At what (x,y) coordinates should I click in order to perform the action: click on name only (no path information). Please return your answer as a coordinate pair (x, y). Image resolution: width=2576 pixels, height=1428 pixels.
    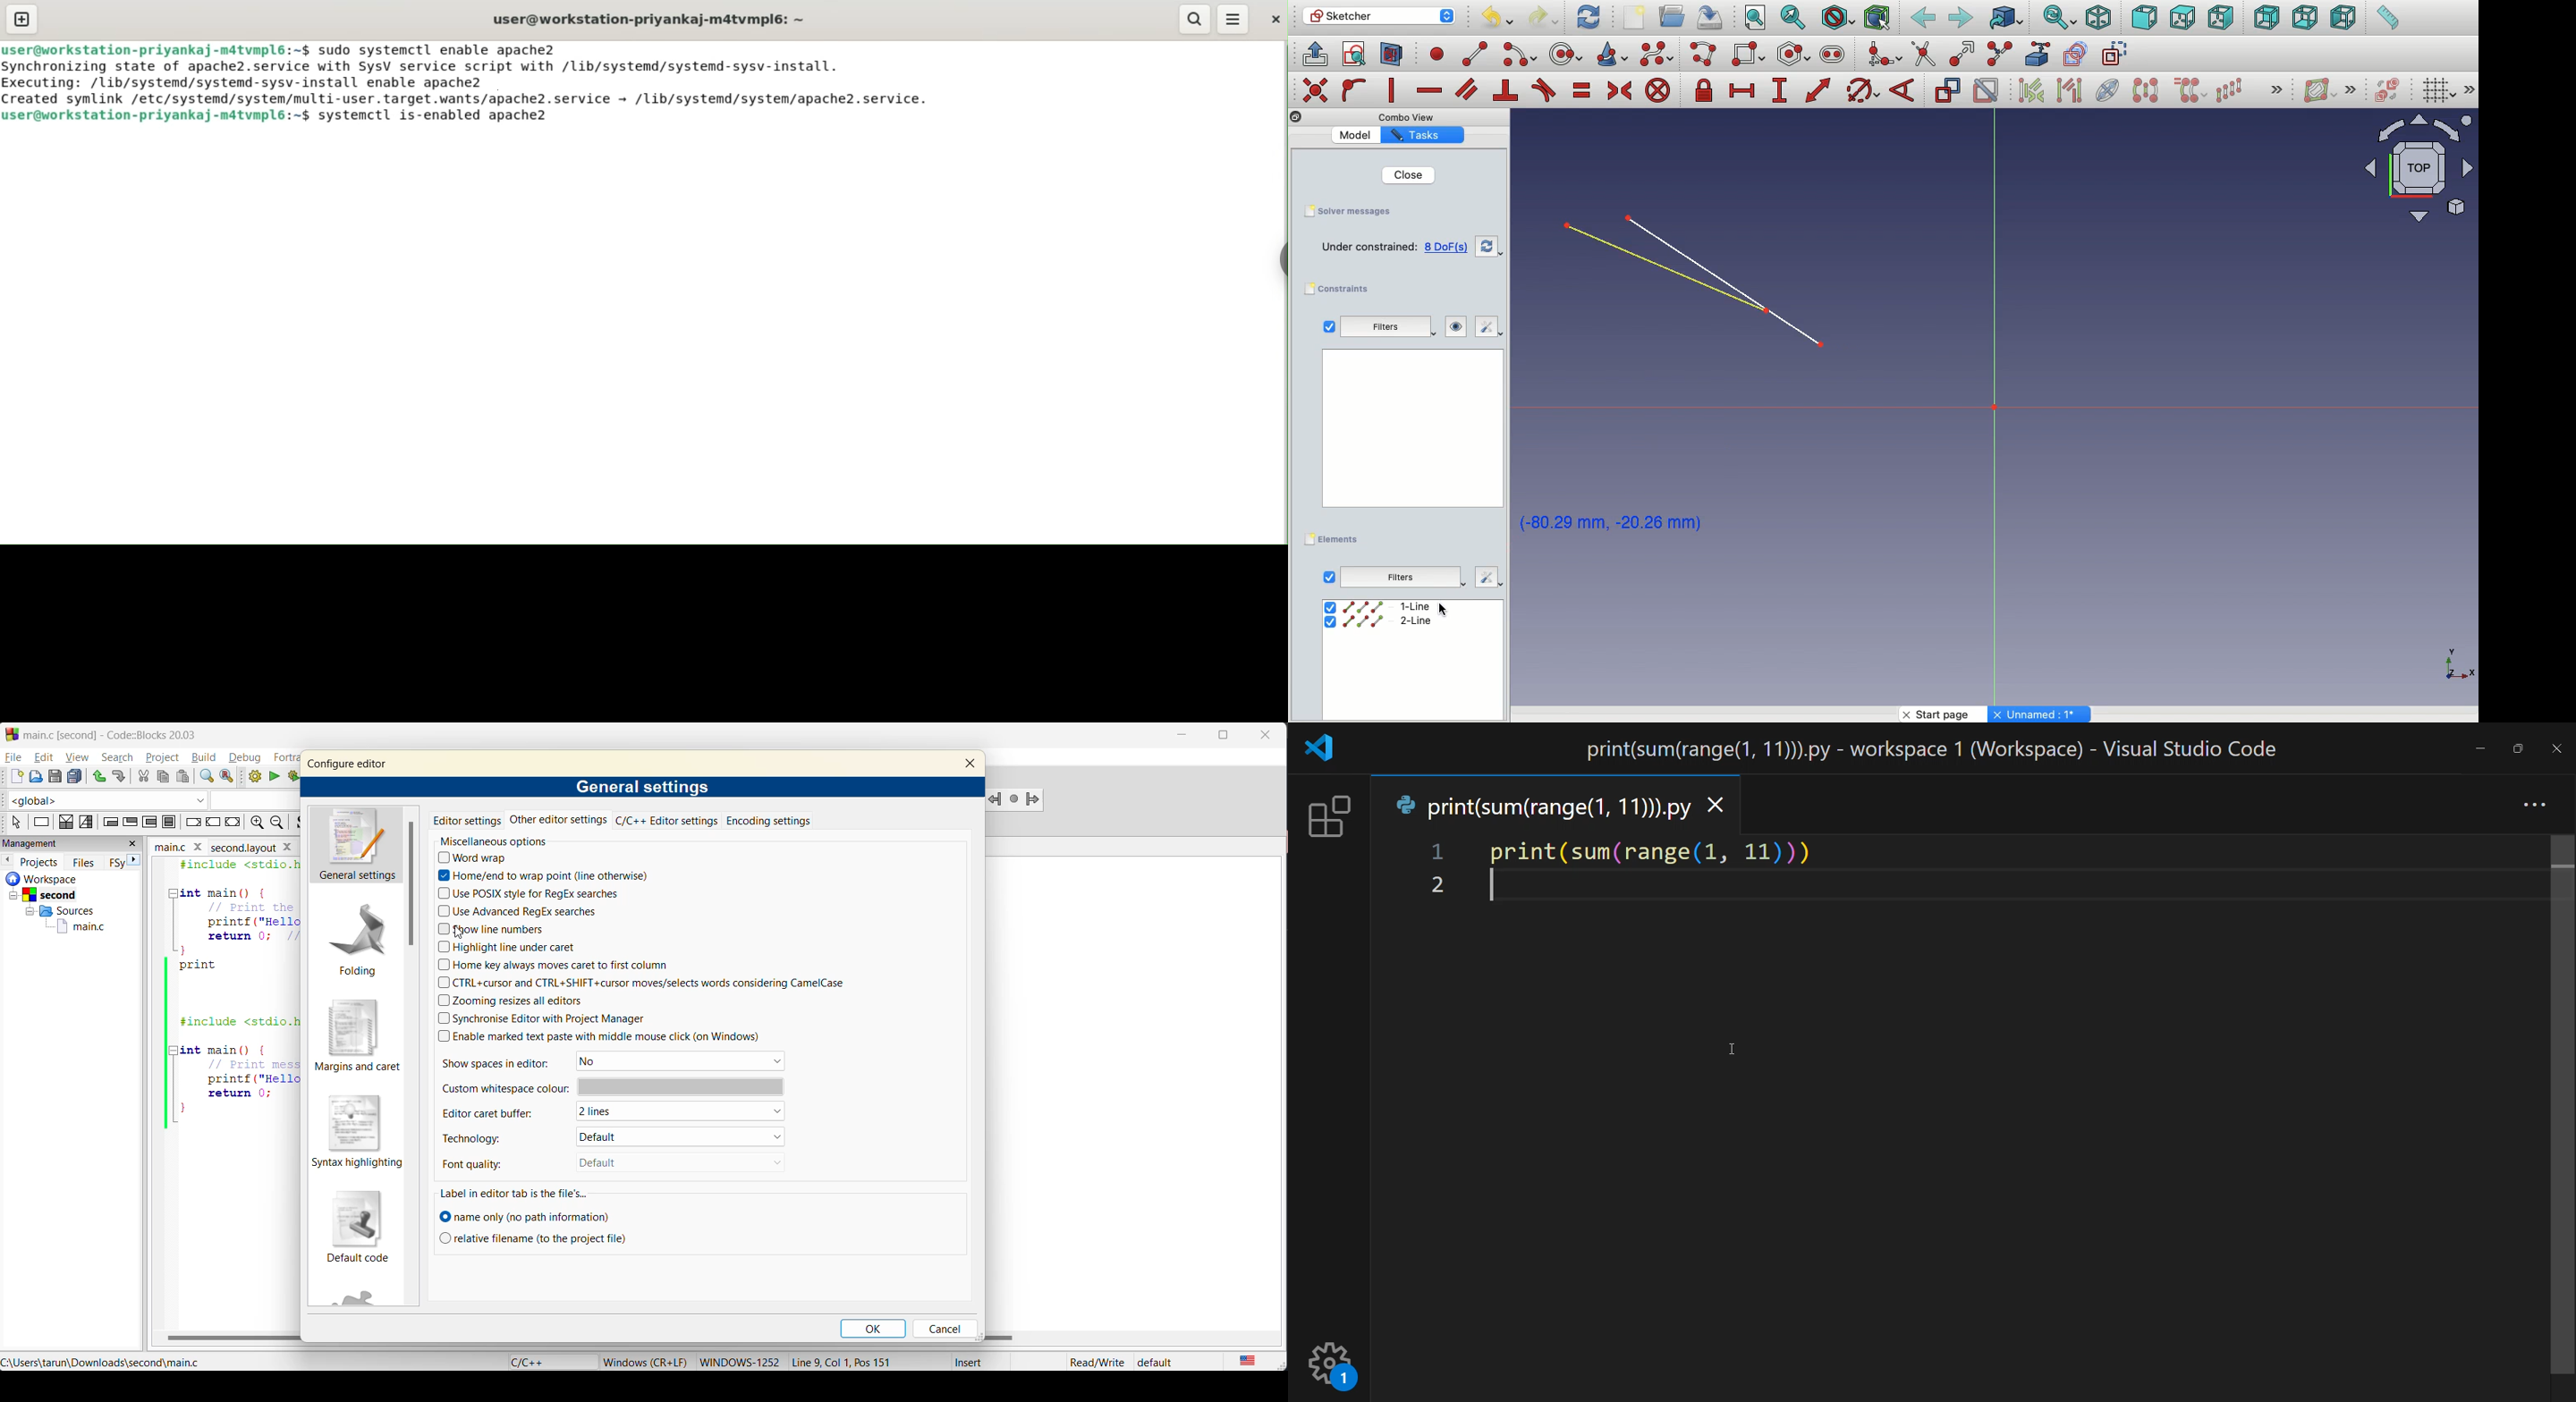
    Looking at the image, I should click on (531, 1216).